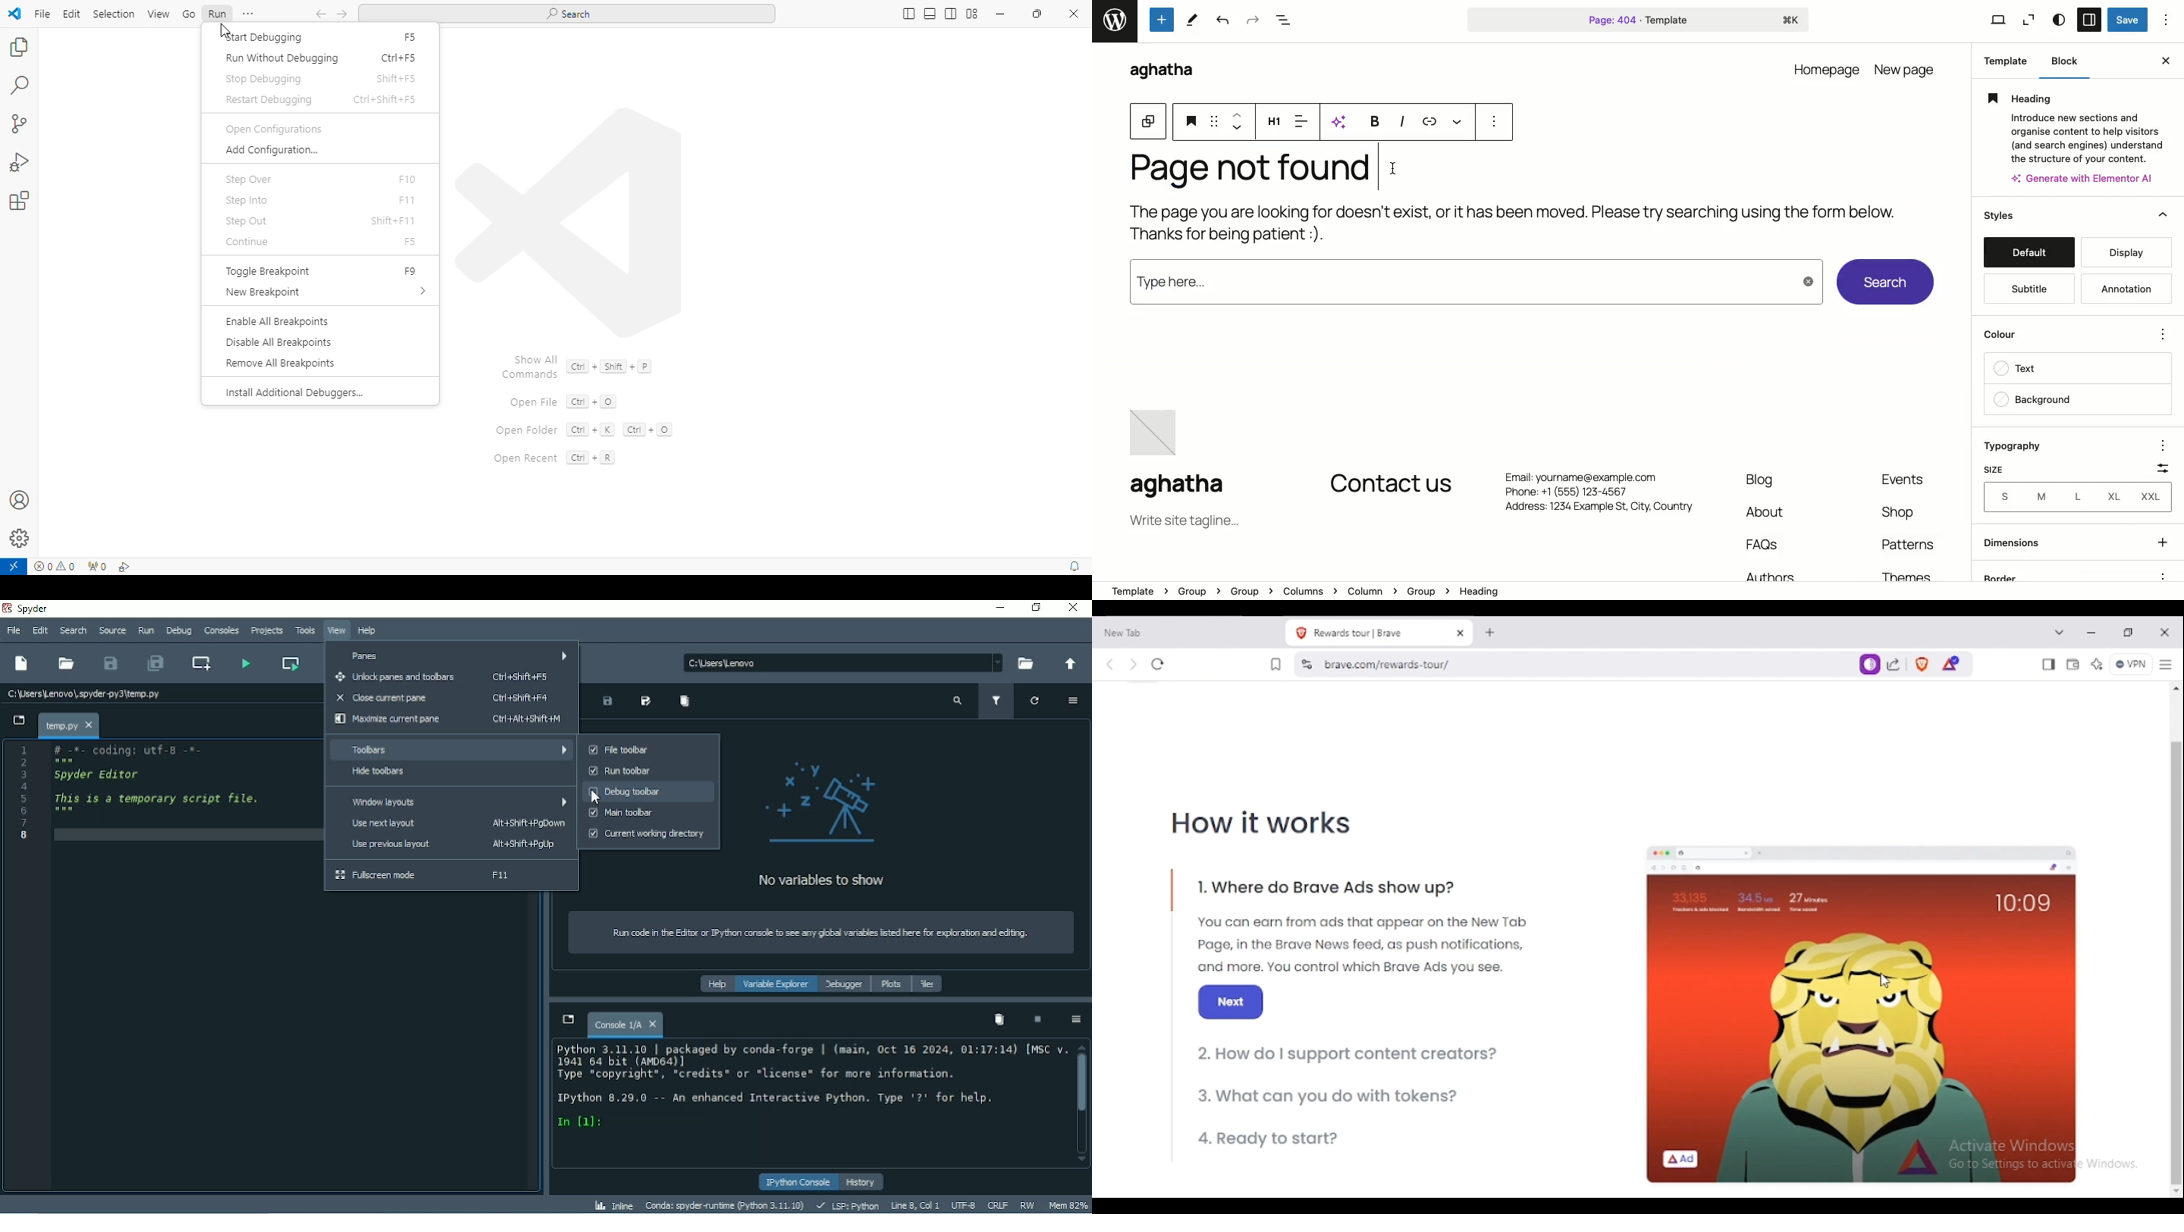 The width and height of the screenshot is (2184, 1232). I want to click on Console, so click(625, 1022).